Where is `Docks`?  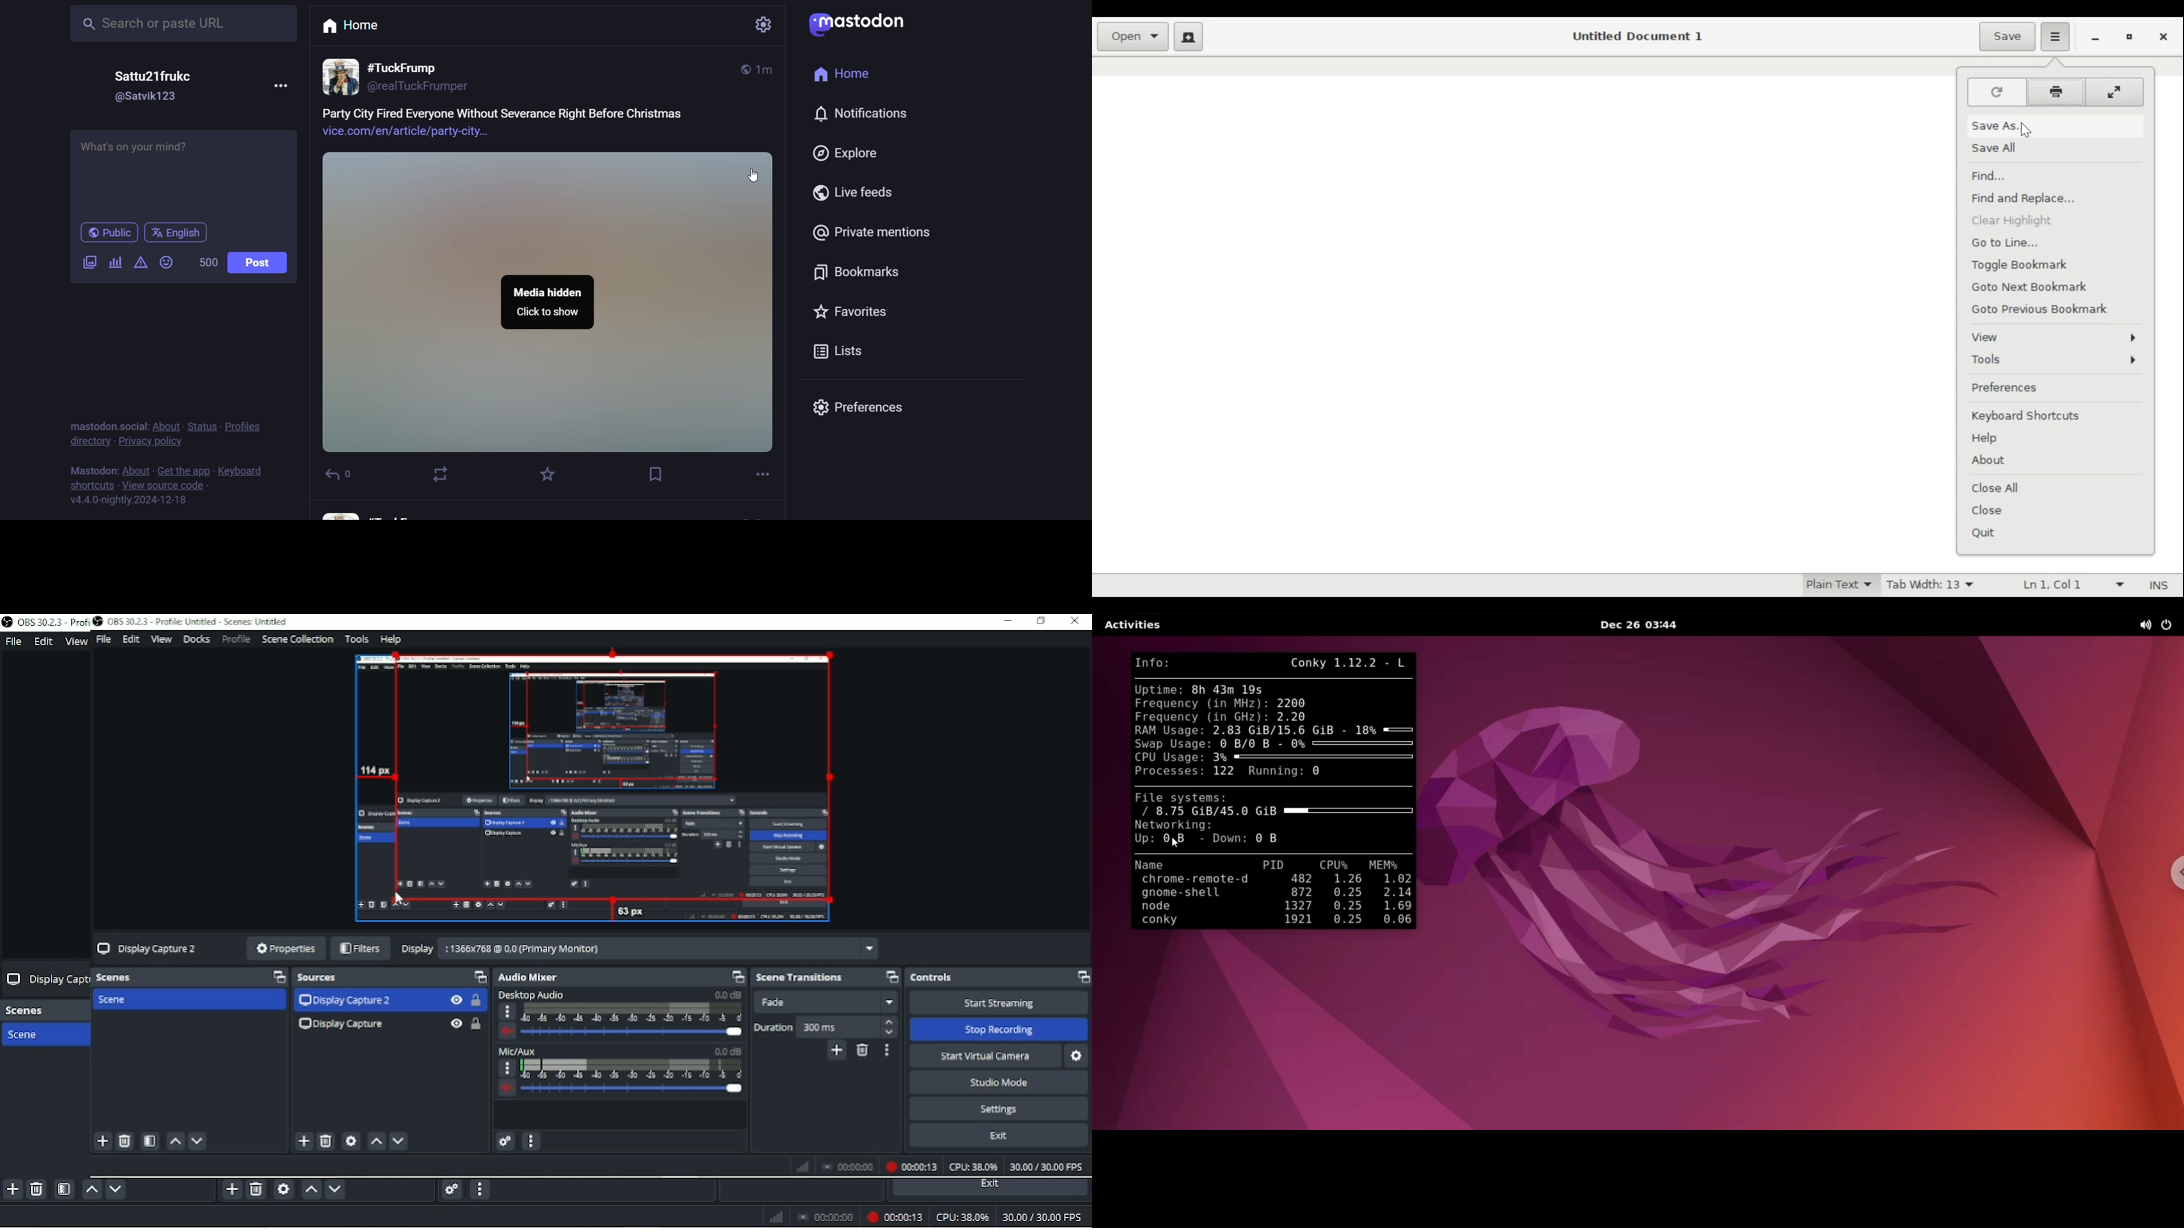 Docks is located at coordinates (198, 640).